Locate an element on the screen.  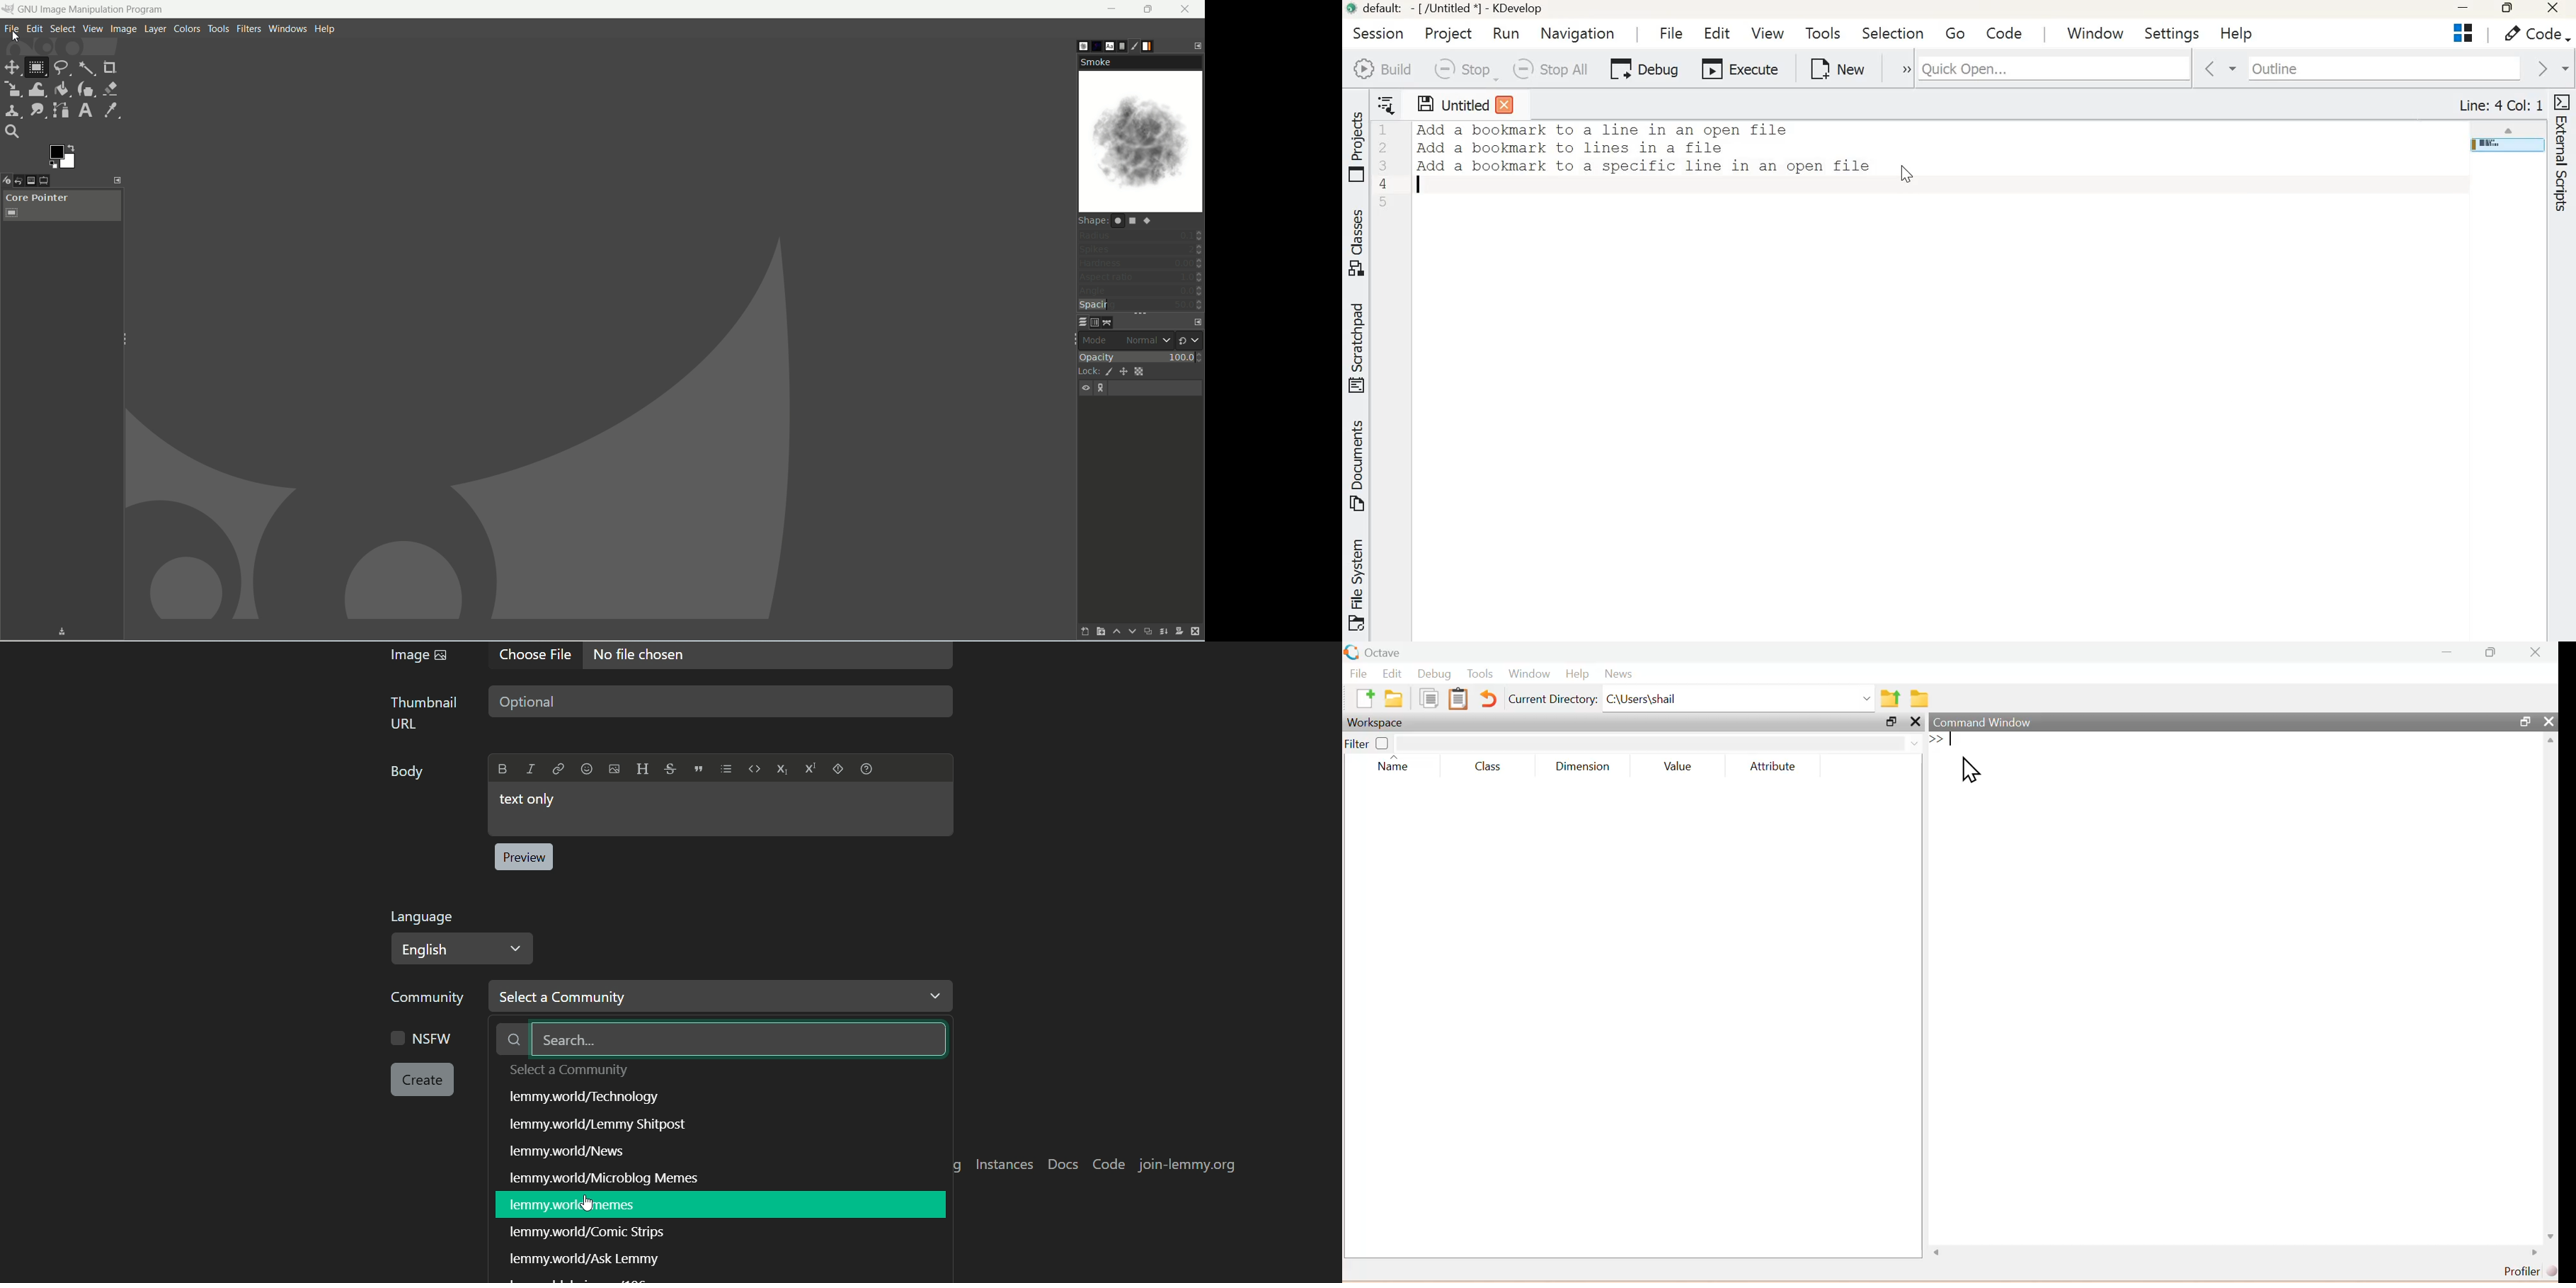
community is located at coordinates (430, 997).